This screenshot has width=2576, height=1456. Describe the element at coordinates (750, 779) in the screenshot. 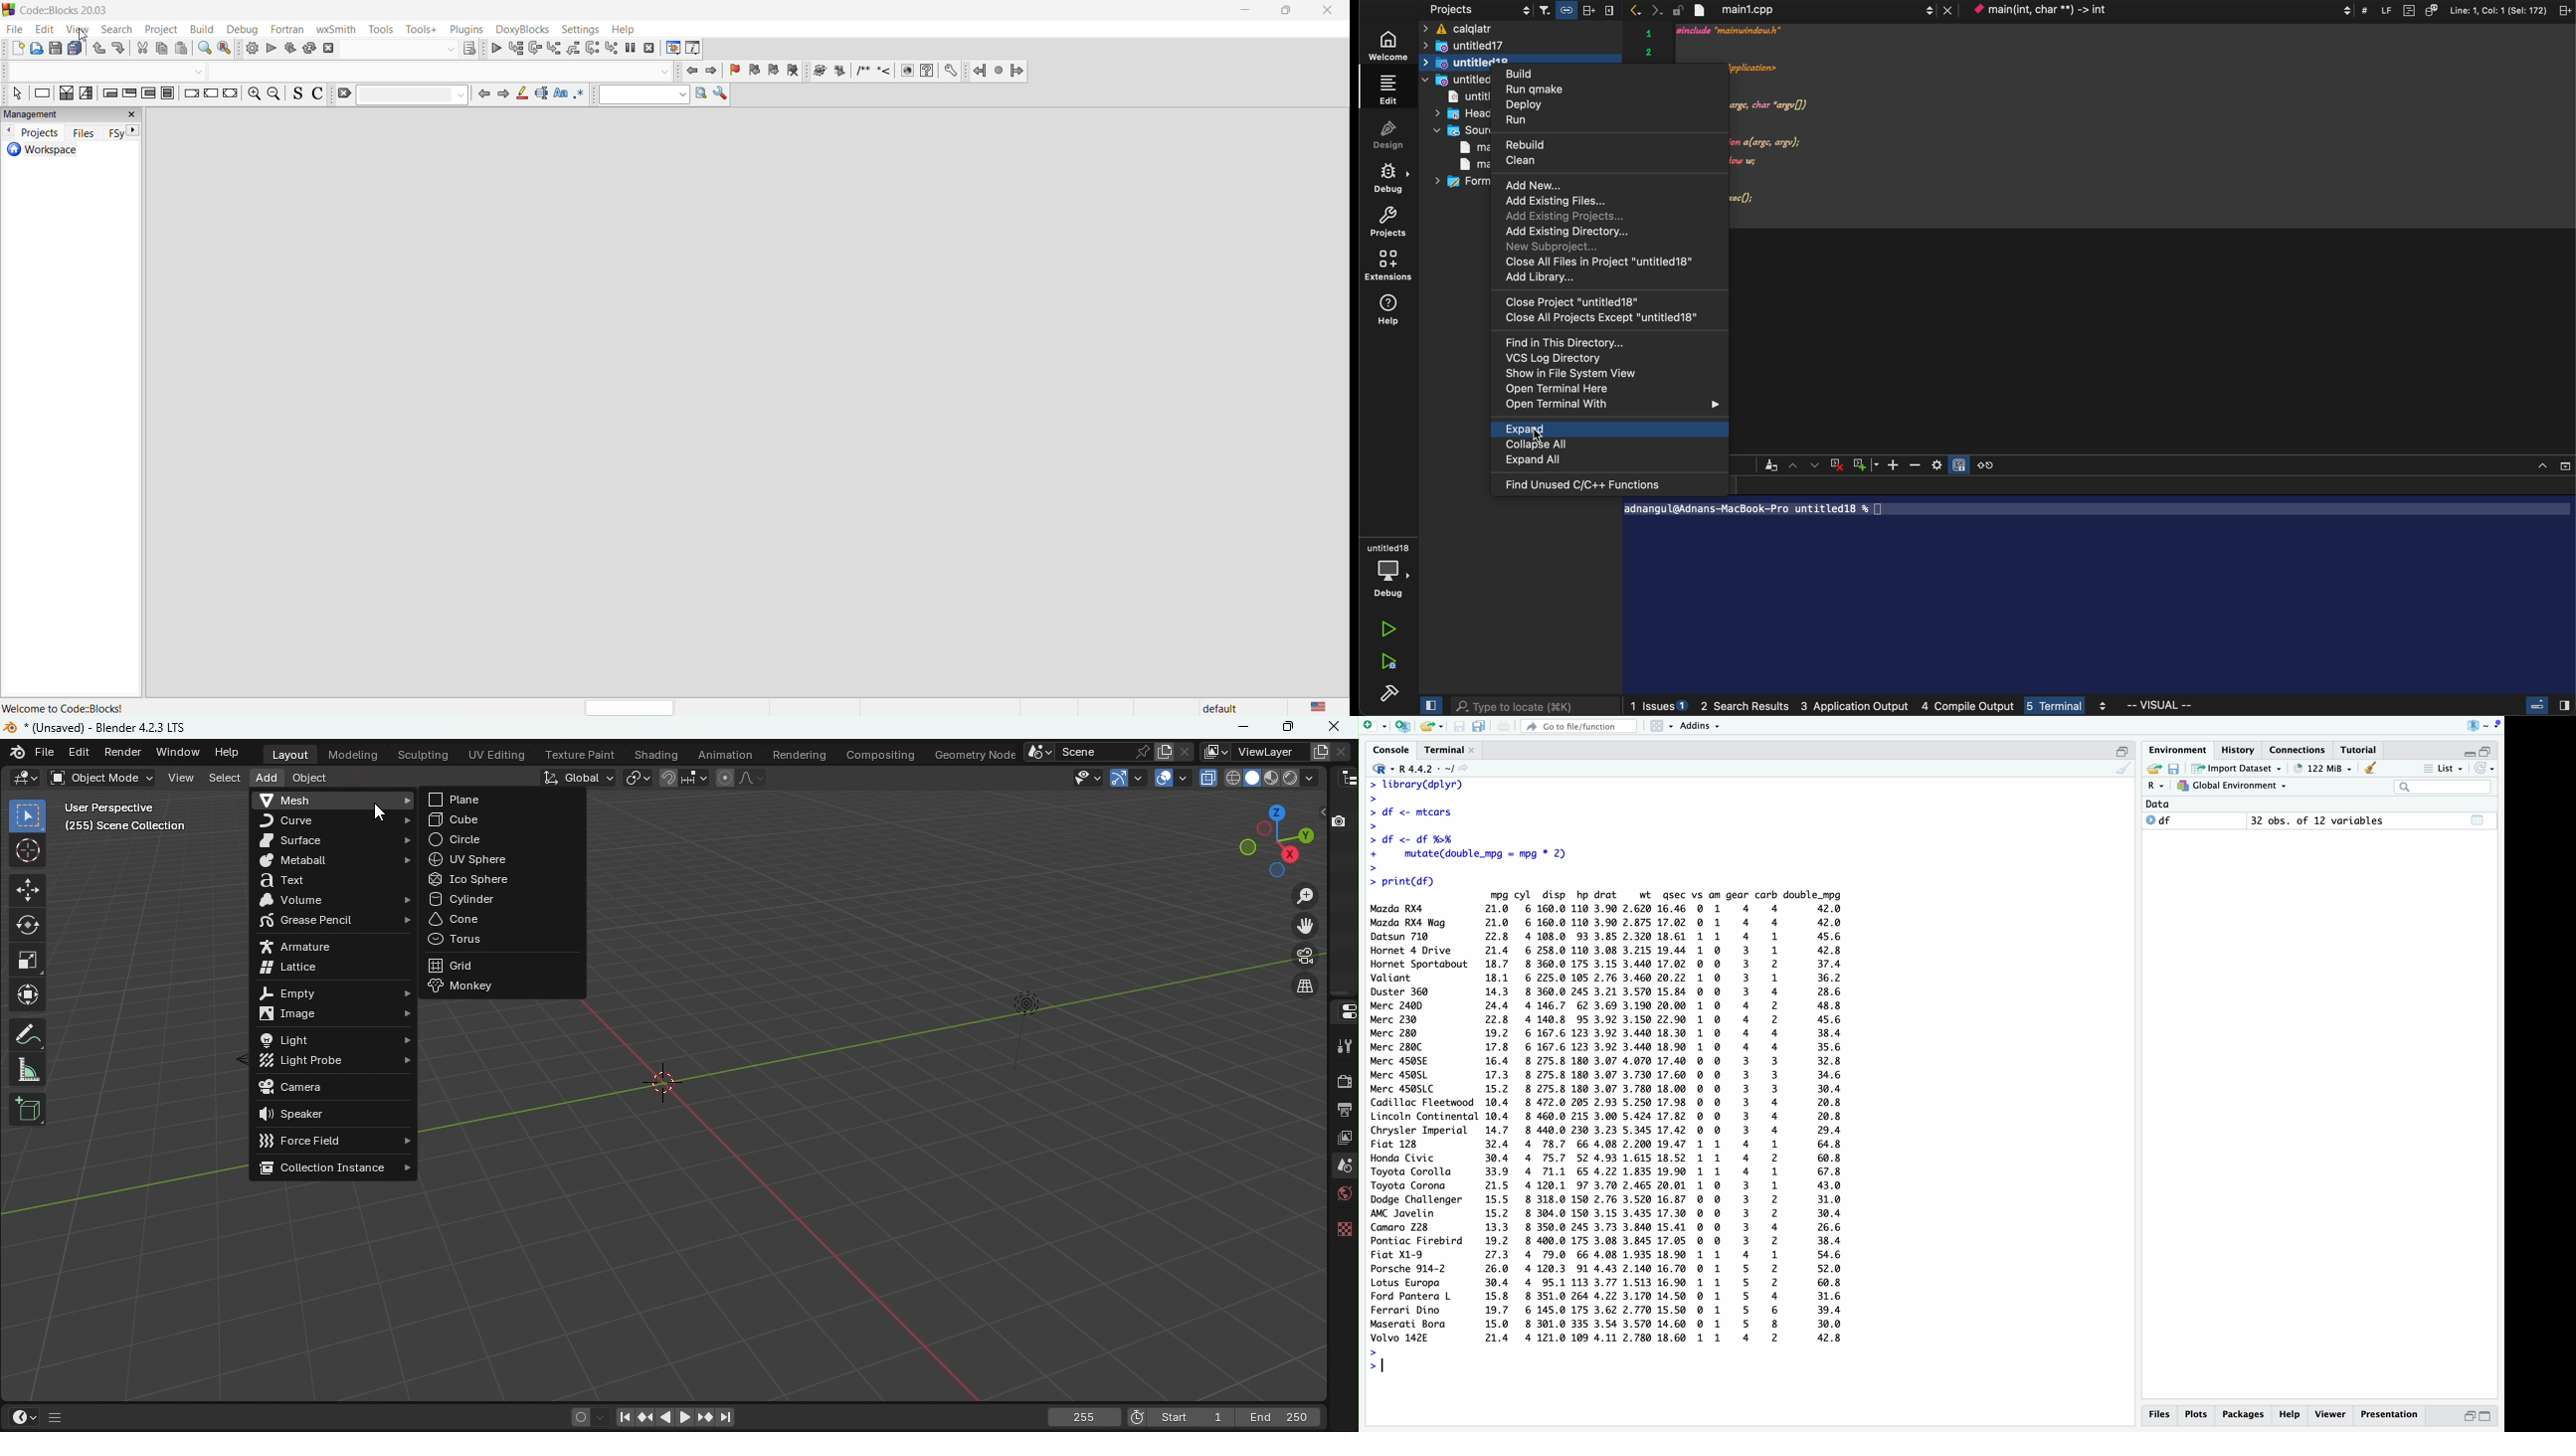

I see `Proportional editing falloff` at that location.